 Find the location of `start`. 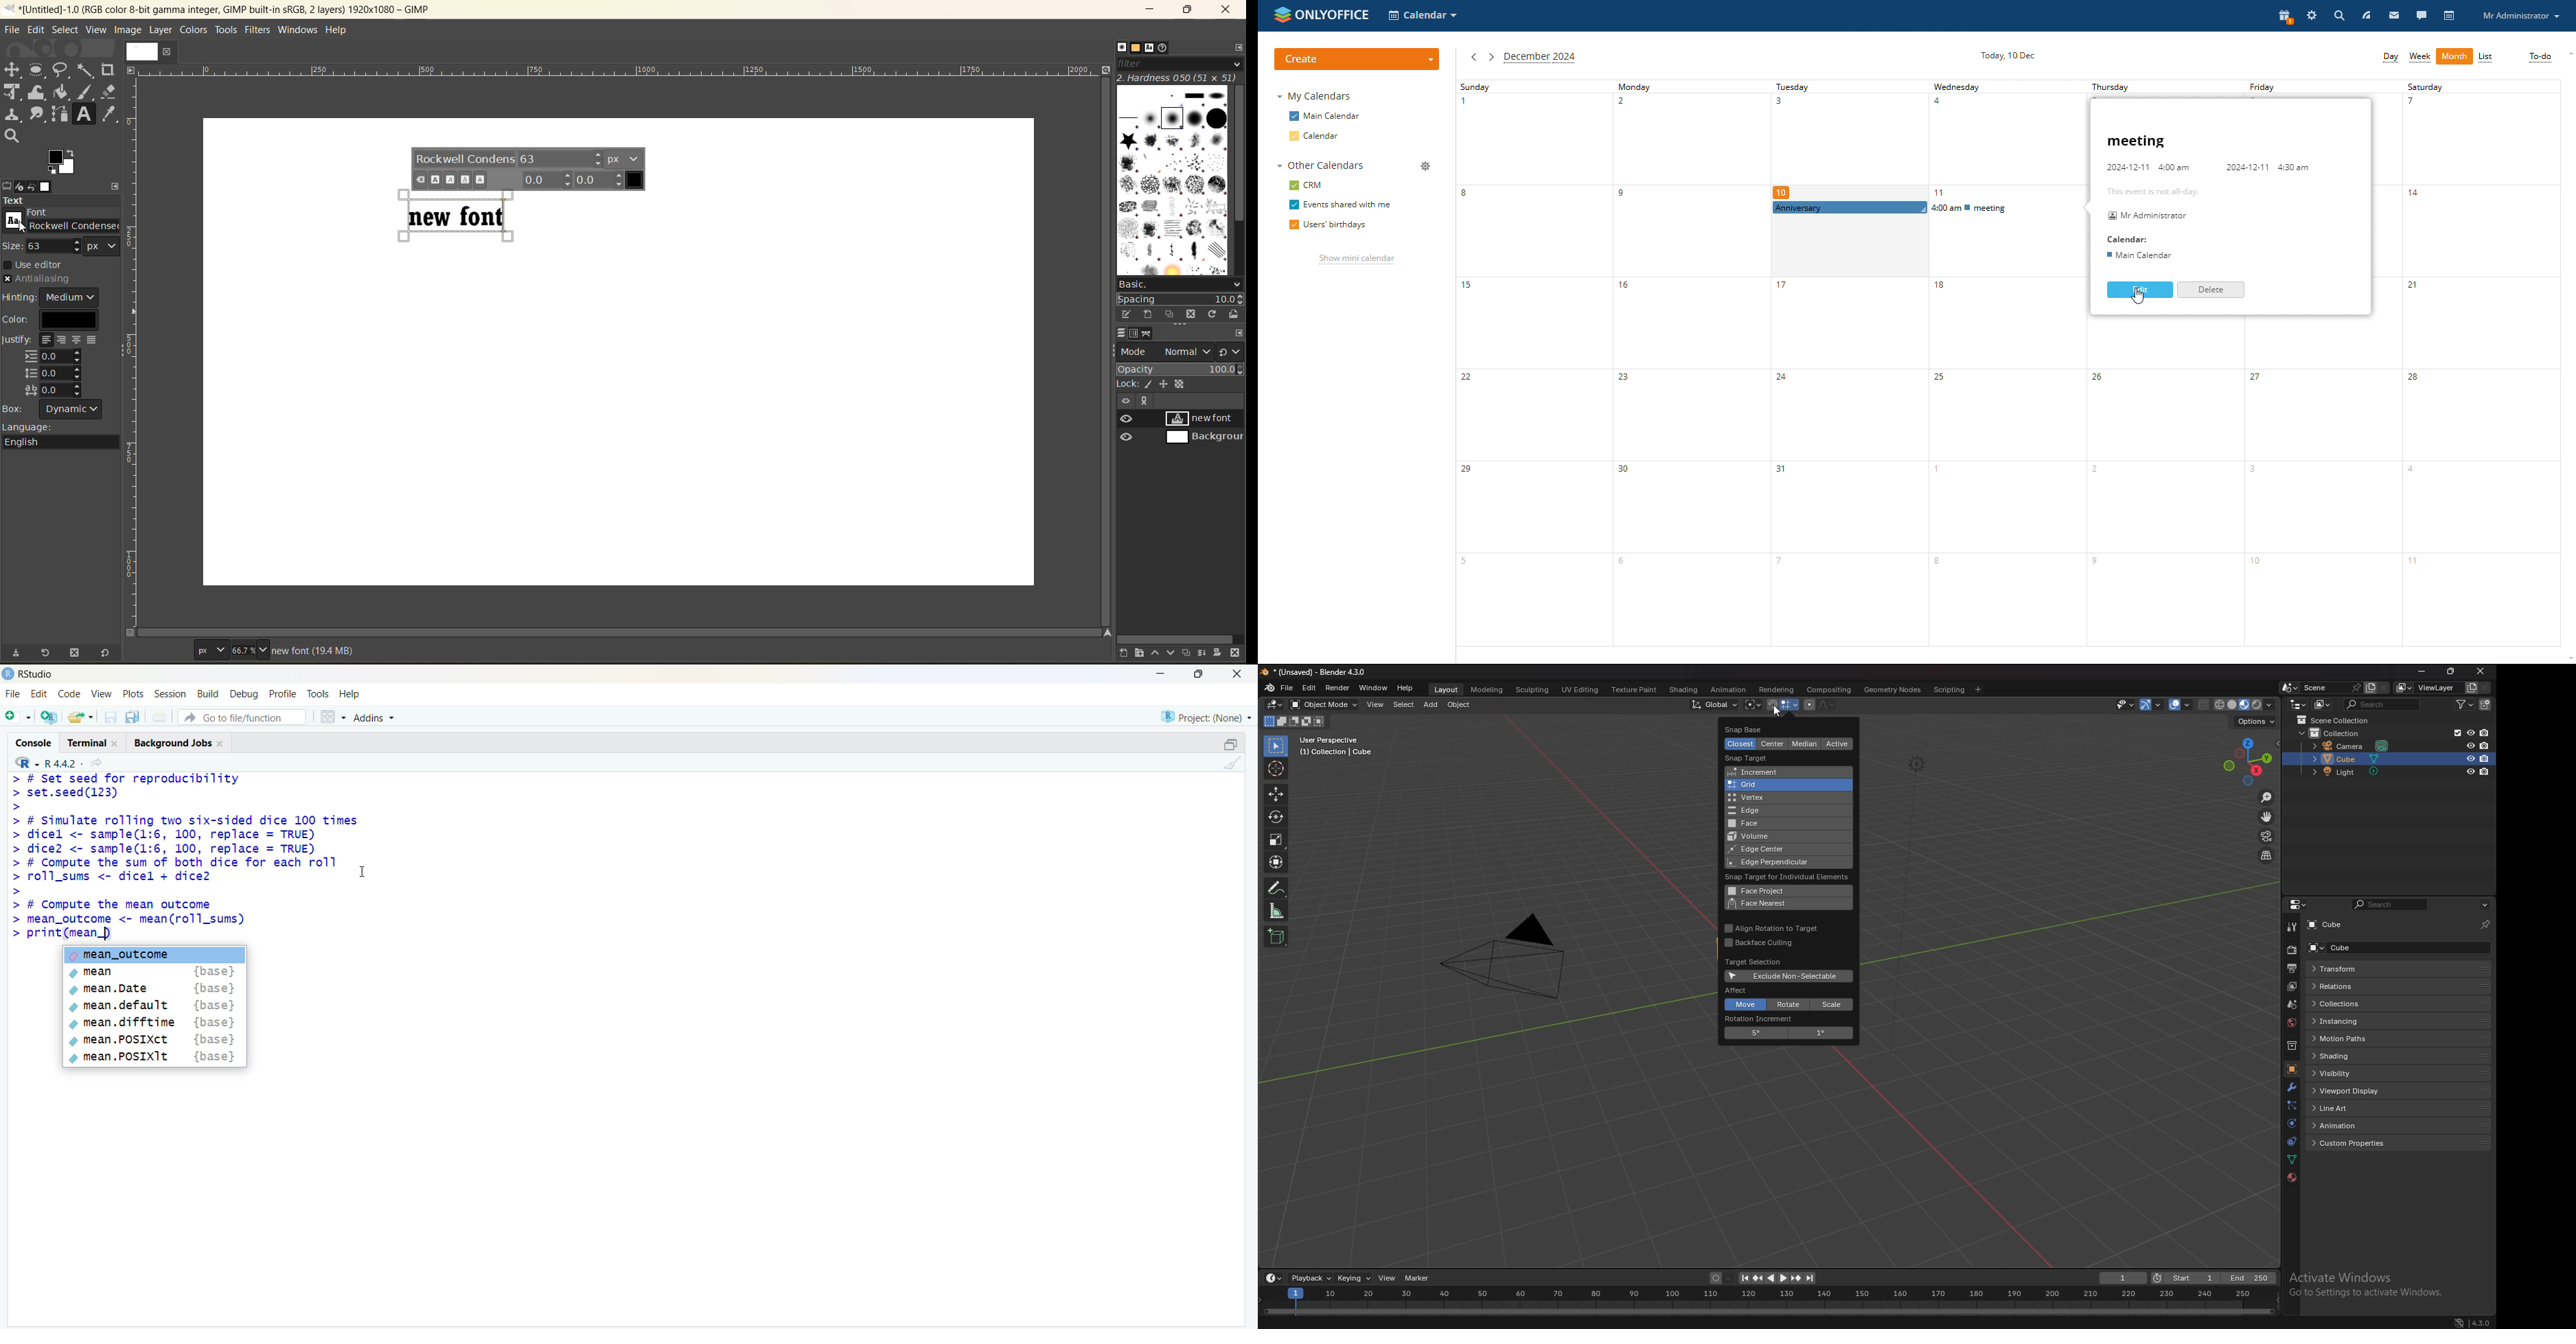

start is located at coordinates (2185, 1278).